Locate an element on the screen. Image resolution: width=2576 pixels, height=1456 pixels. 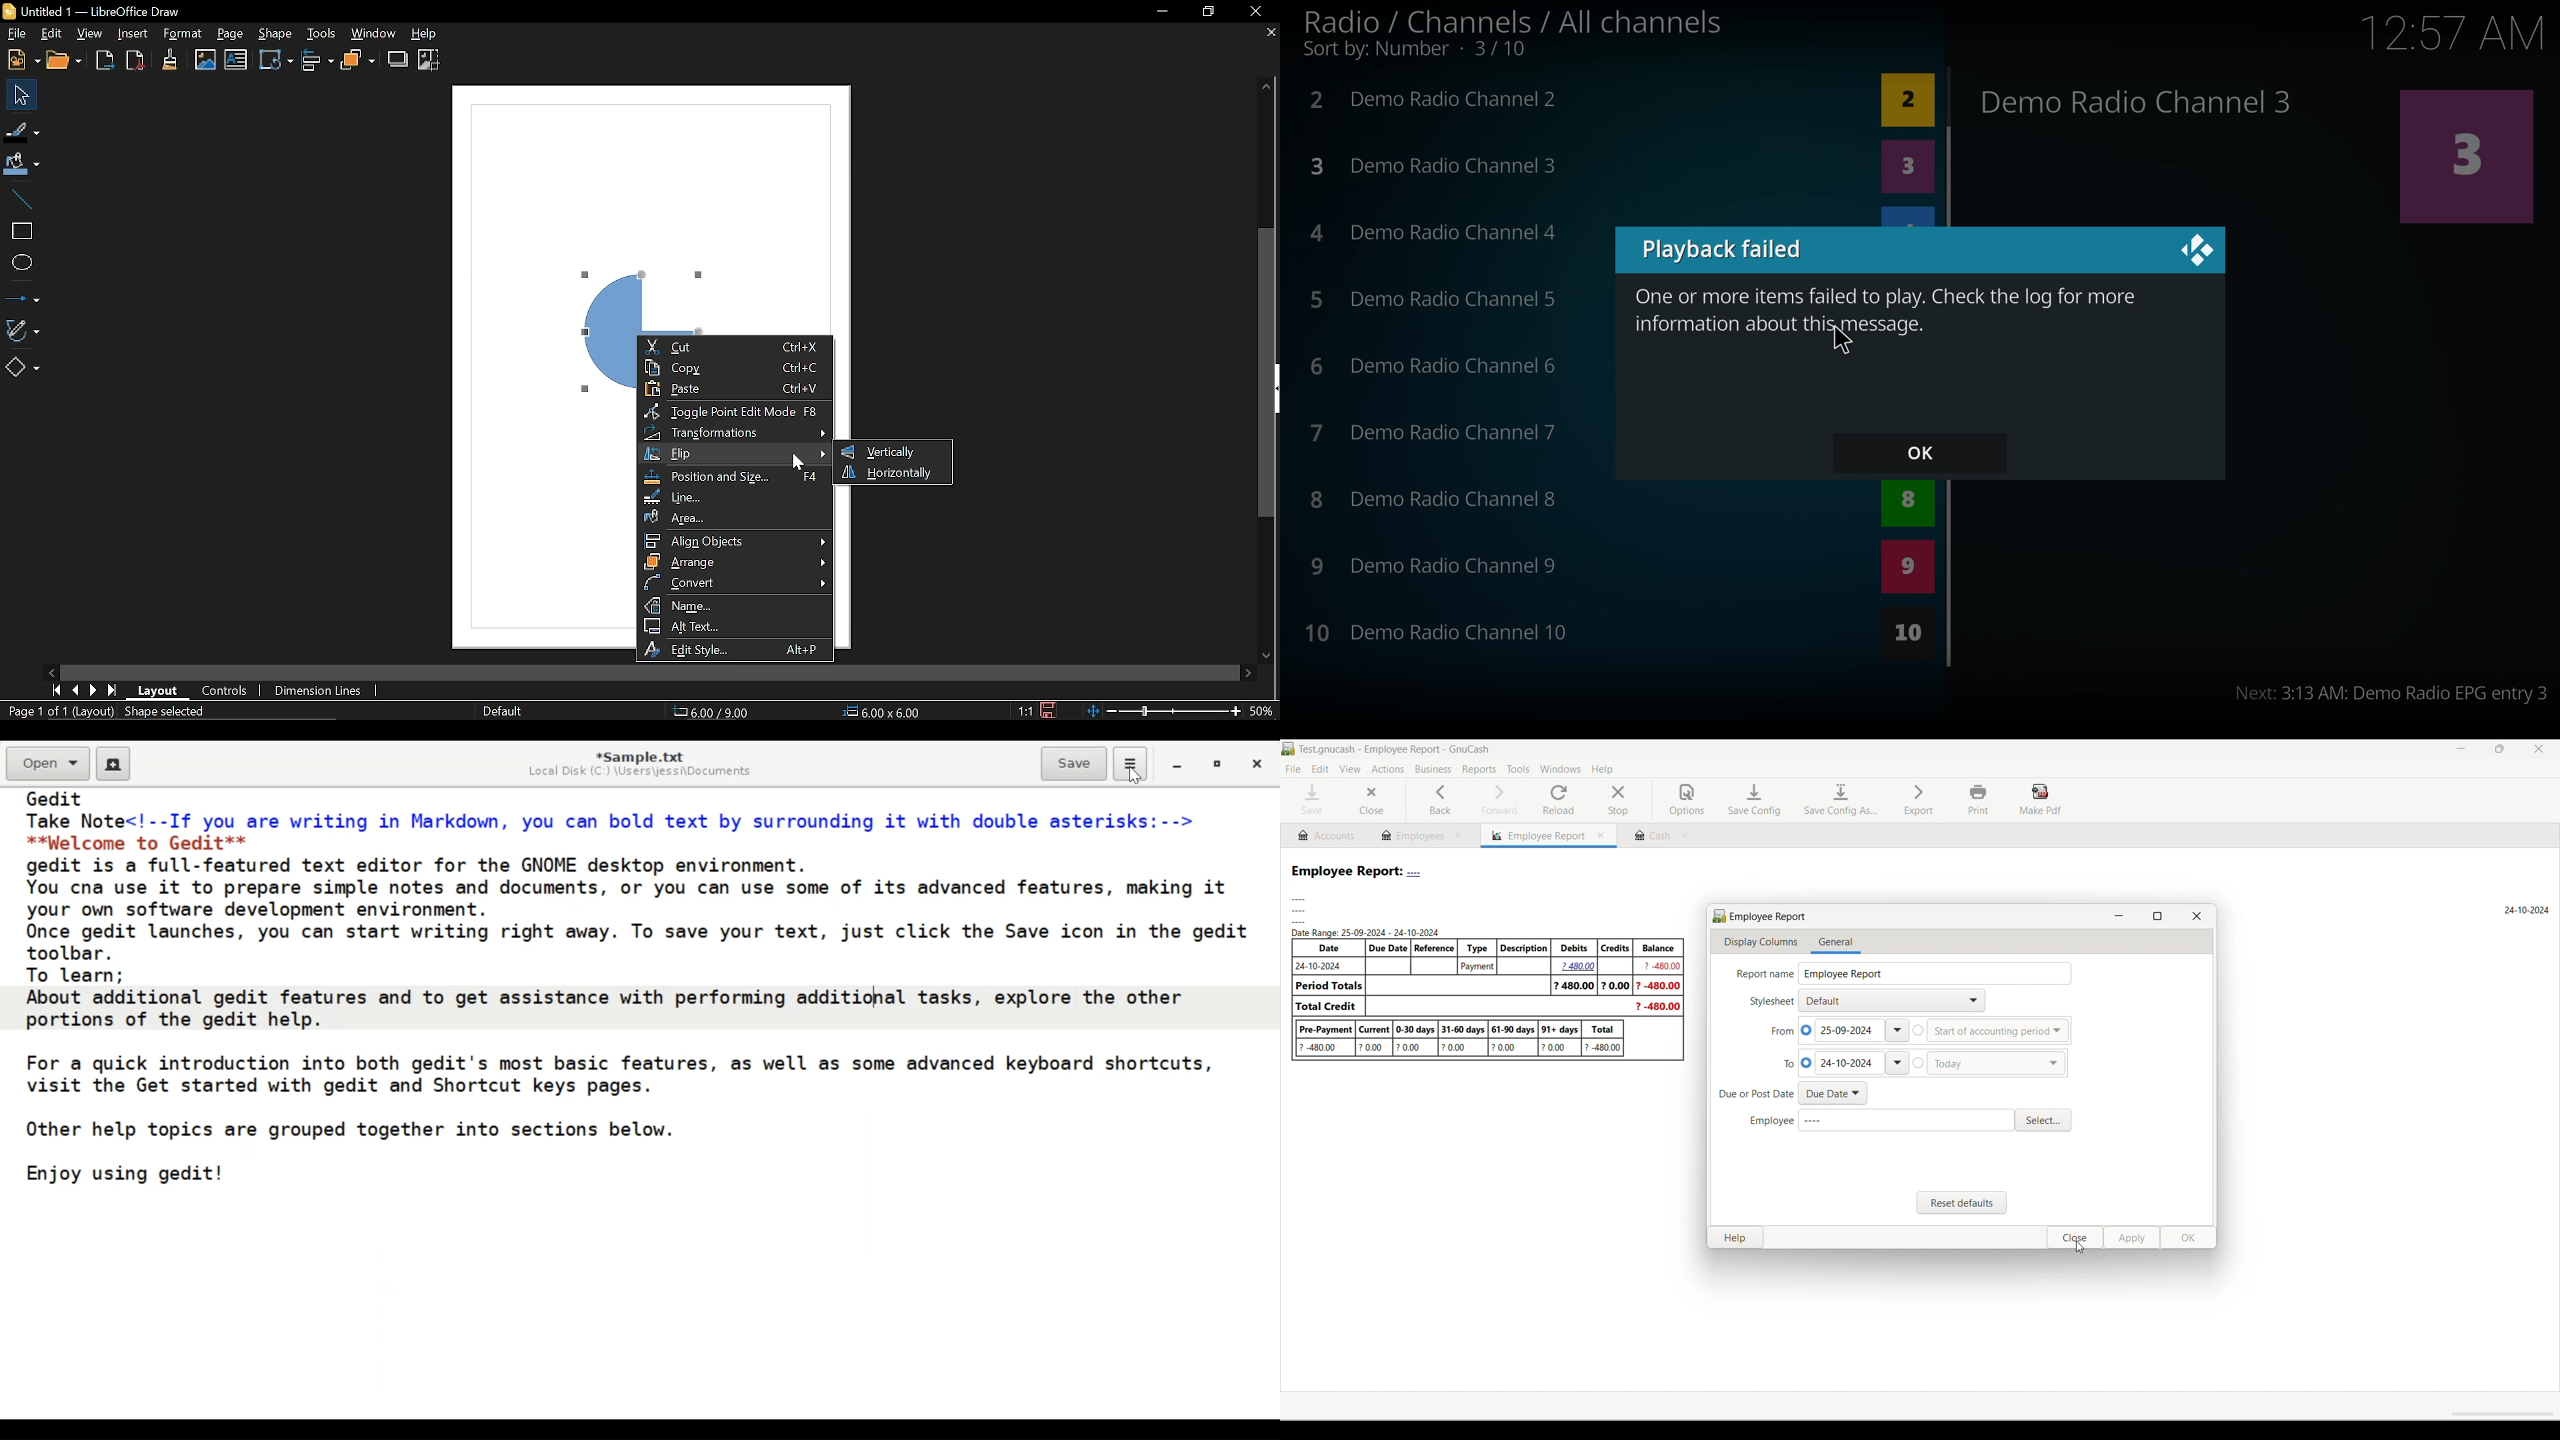
Current page is located at coordinates (58, 710).